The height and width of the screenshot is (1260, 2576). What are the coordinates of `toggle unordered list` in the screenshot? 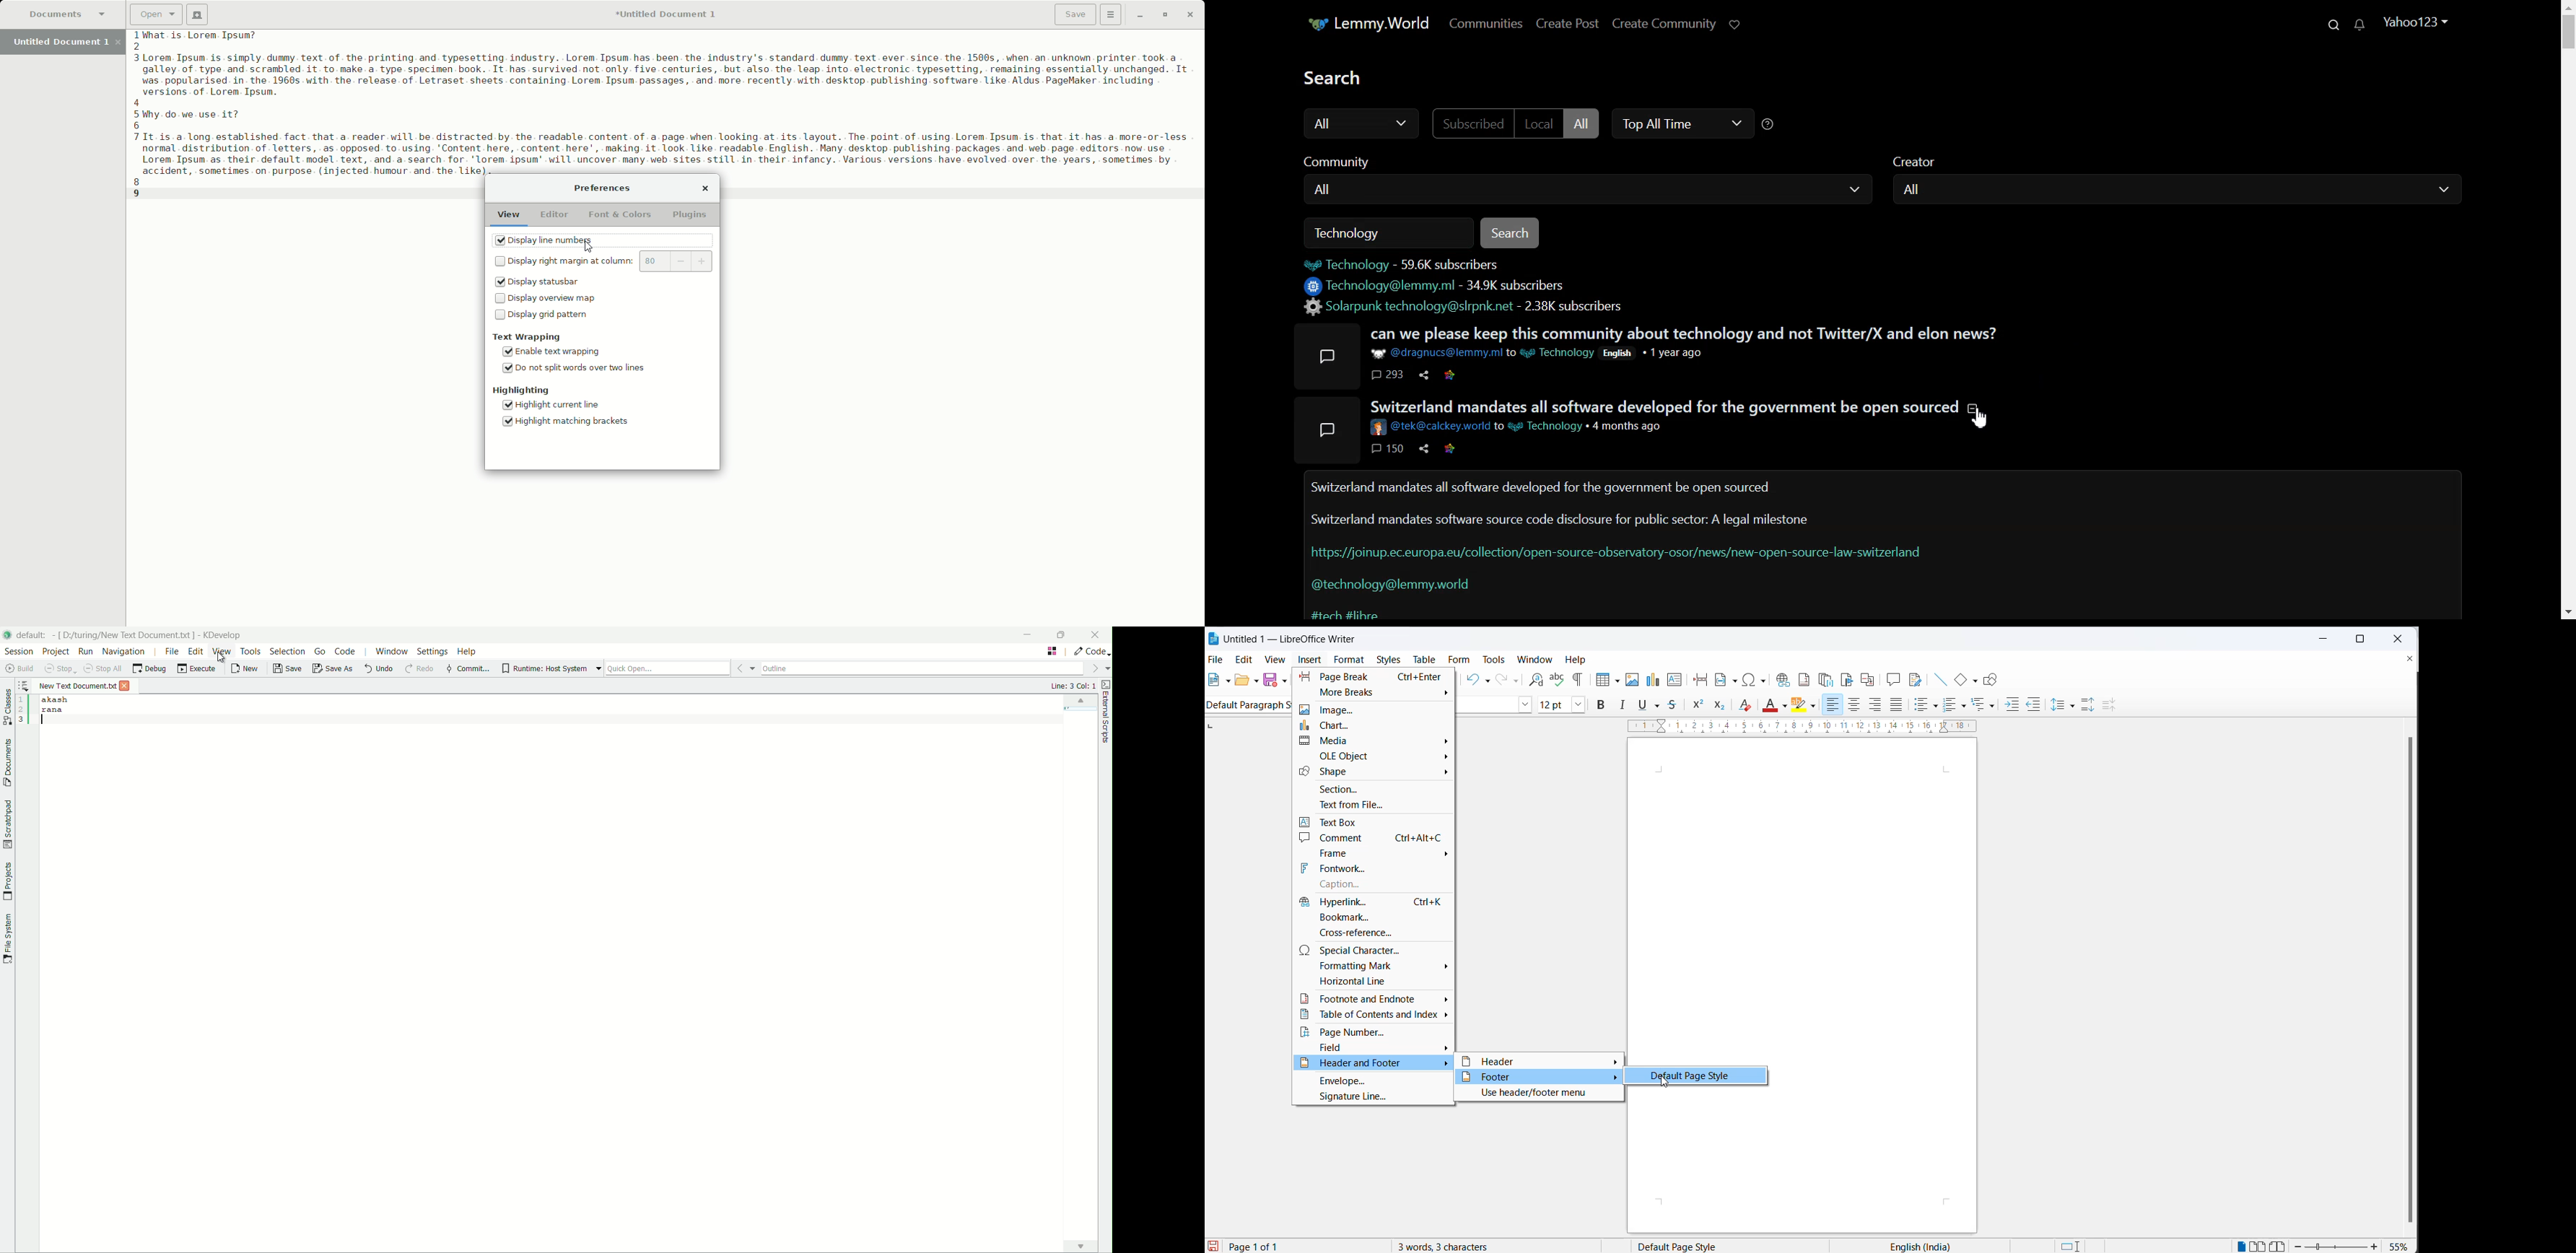 It's located at (1951, 706).